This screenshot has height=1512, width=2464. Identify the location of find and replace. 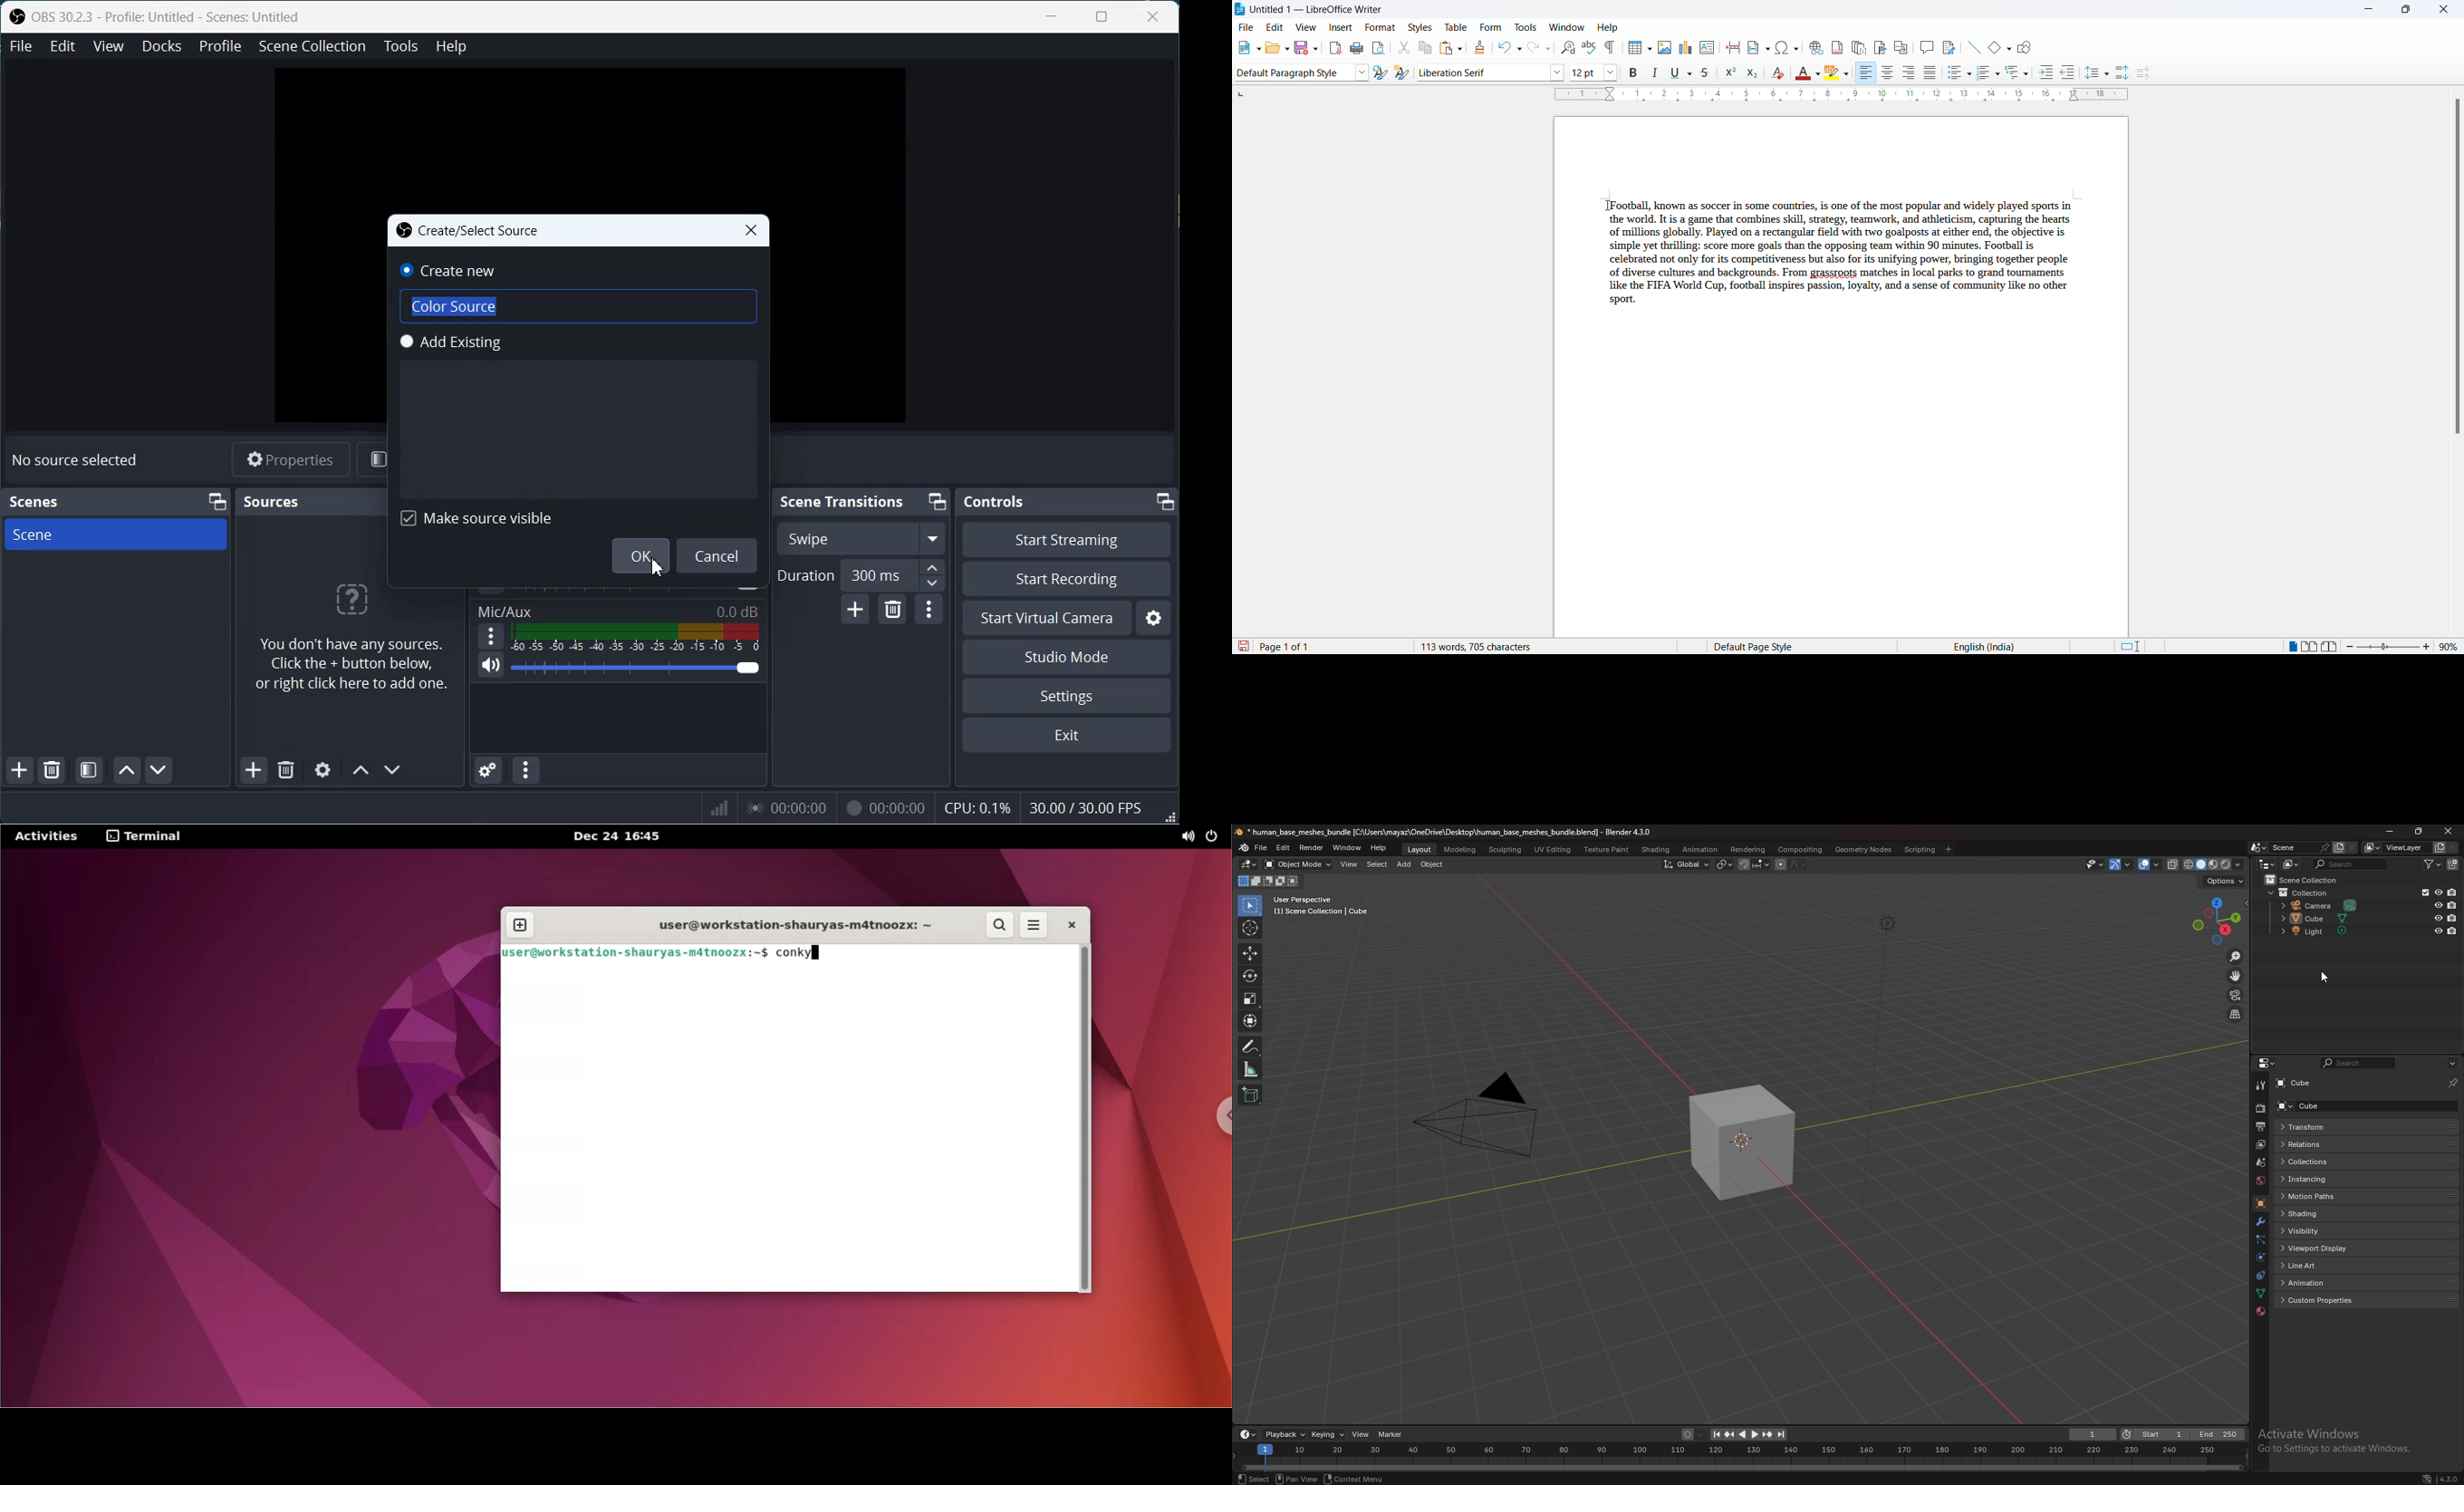
(1568, 47).